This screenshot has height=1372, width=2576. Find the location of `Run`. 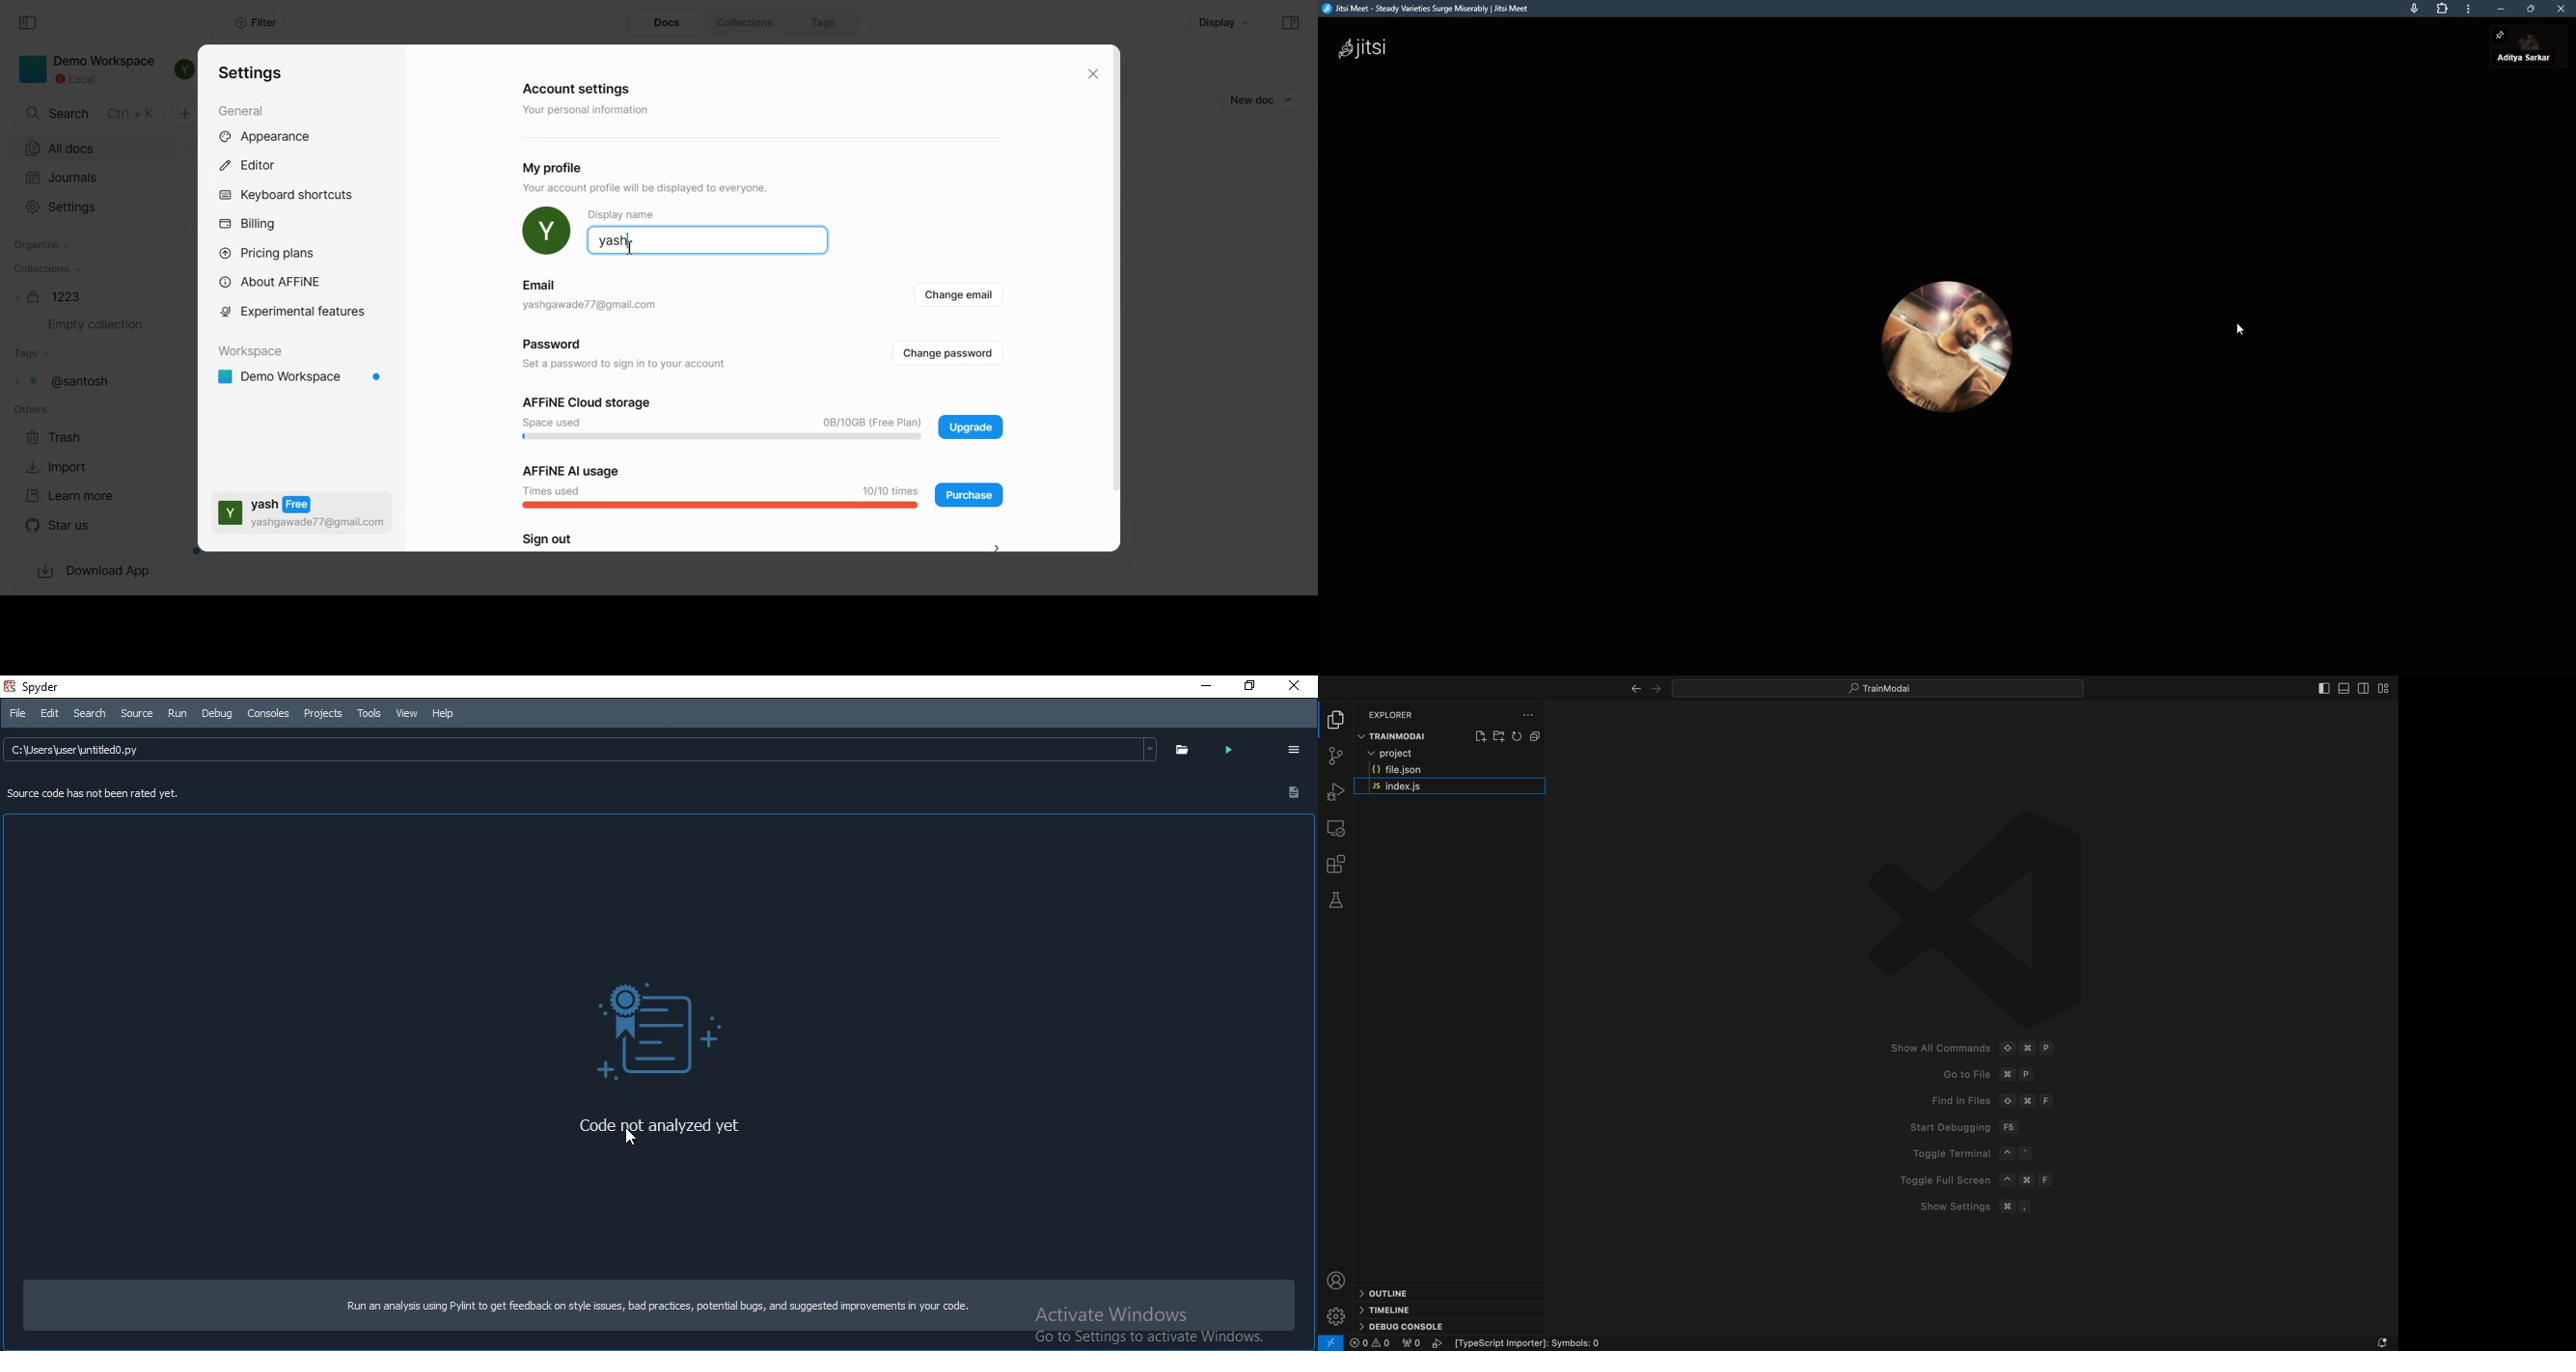

Run is located at coordinates (178, 713).